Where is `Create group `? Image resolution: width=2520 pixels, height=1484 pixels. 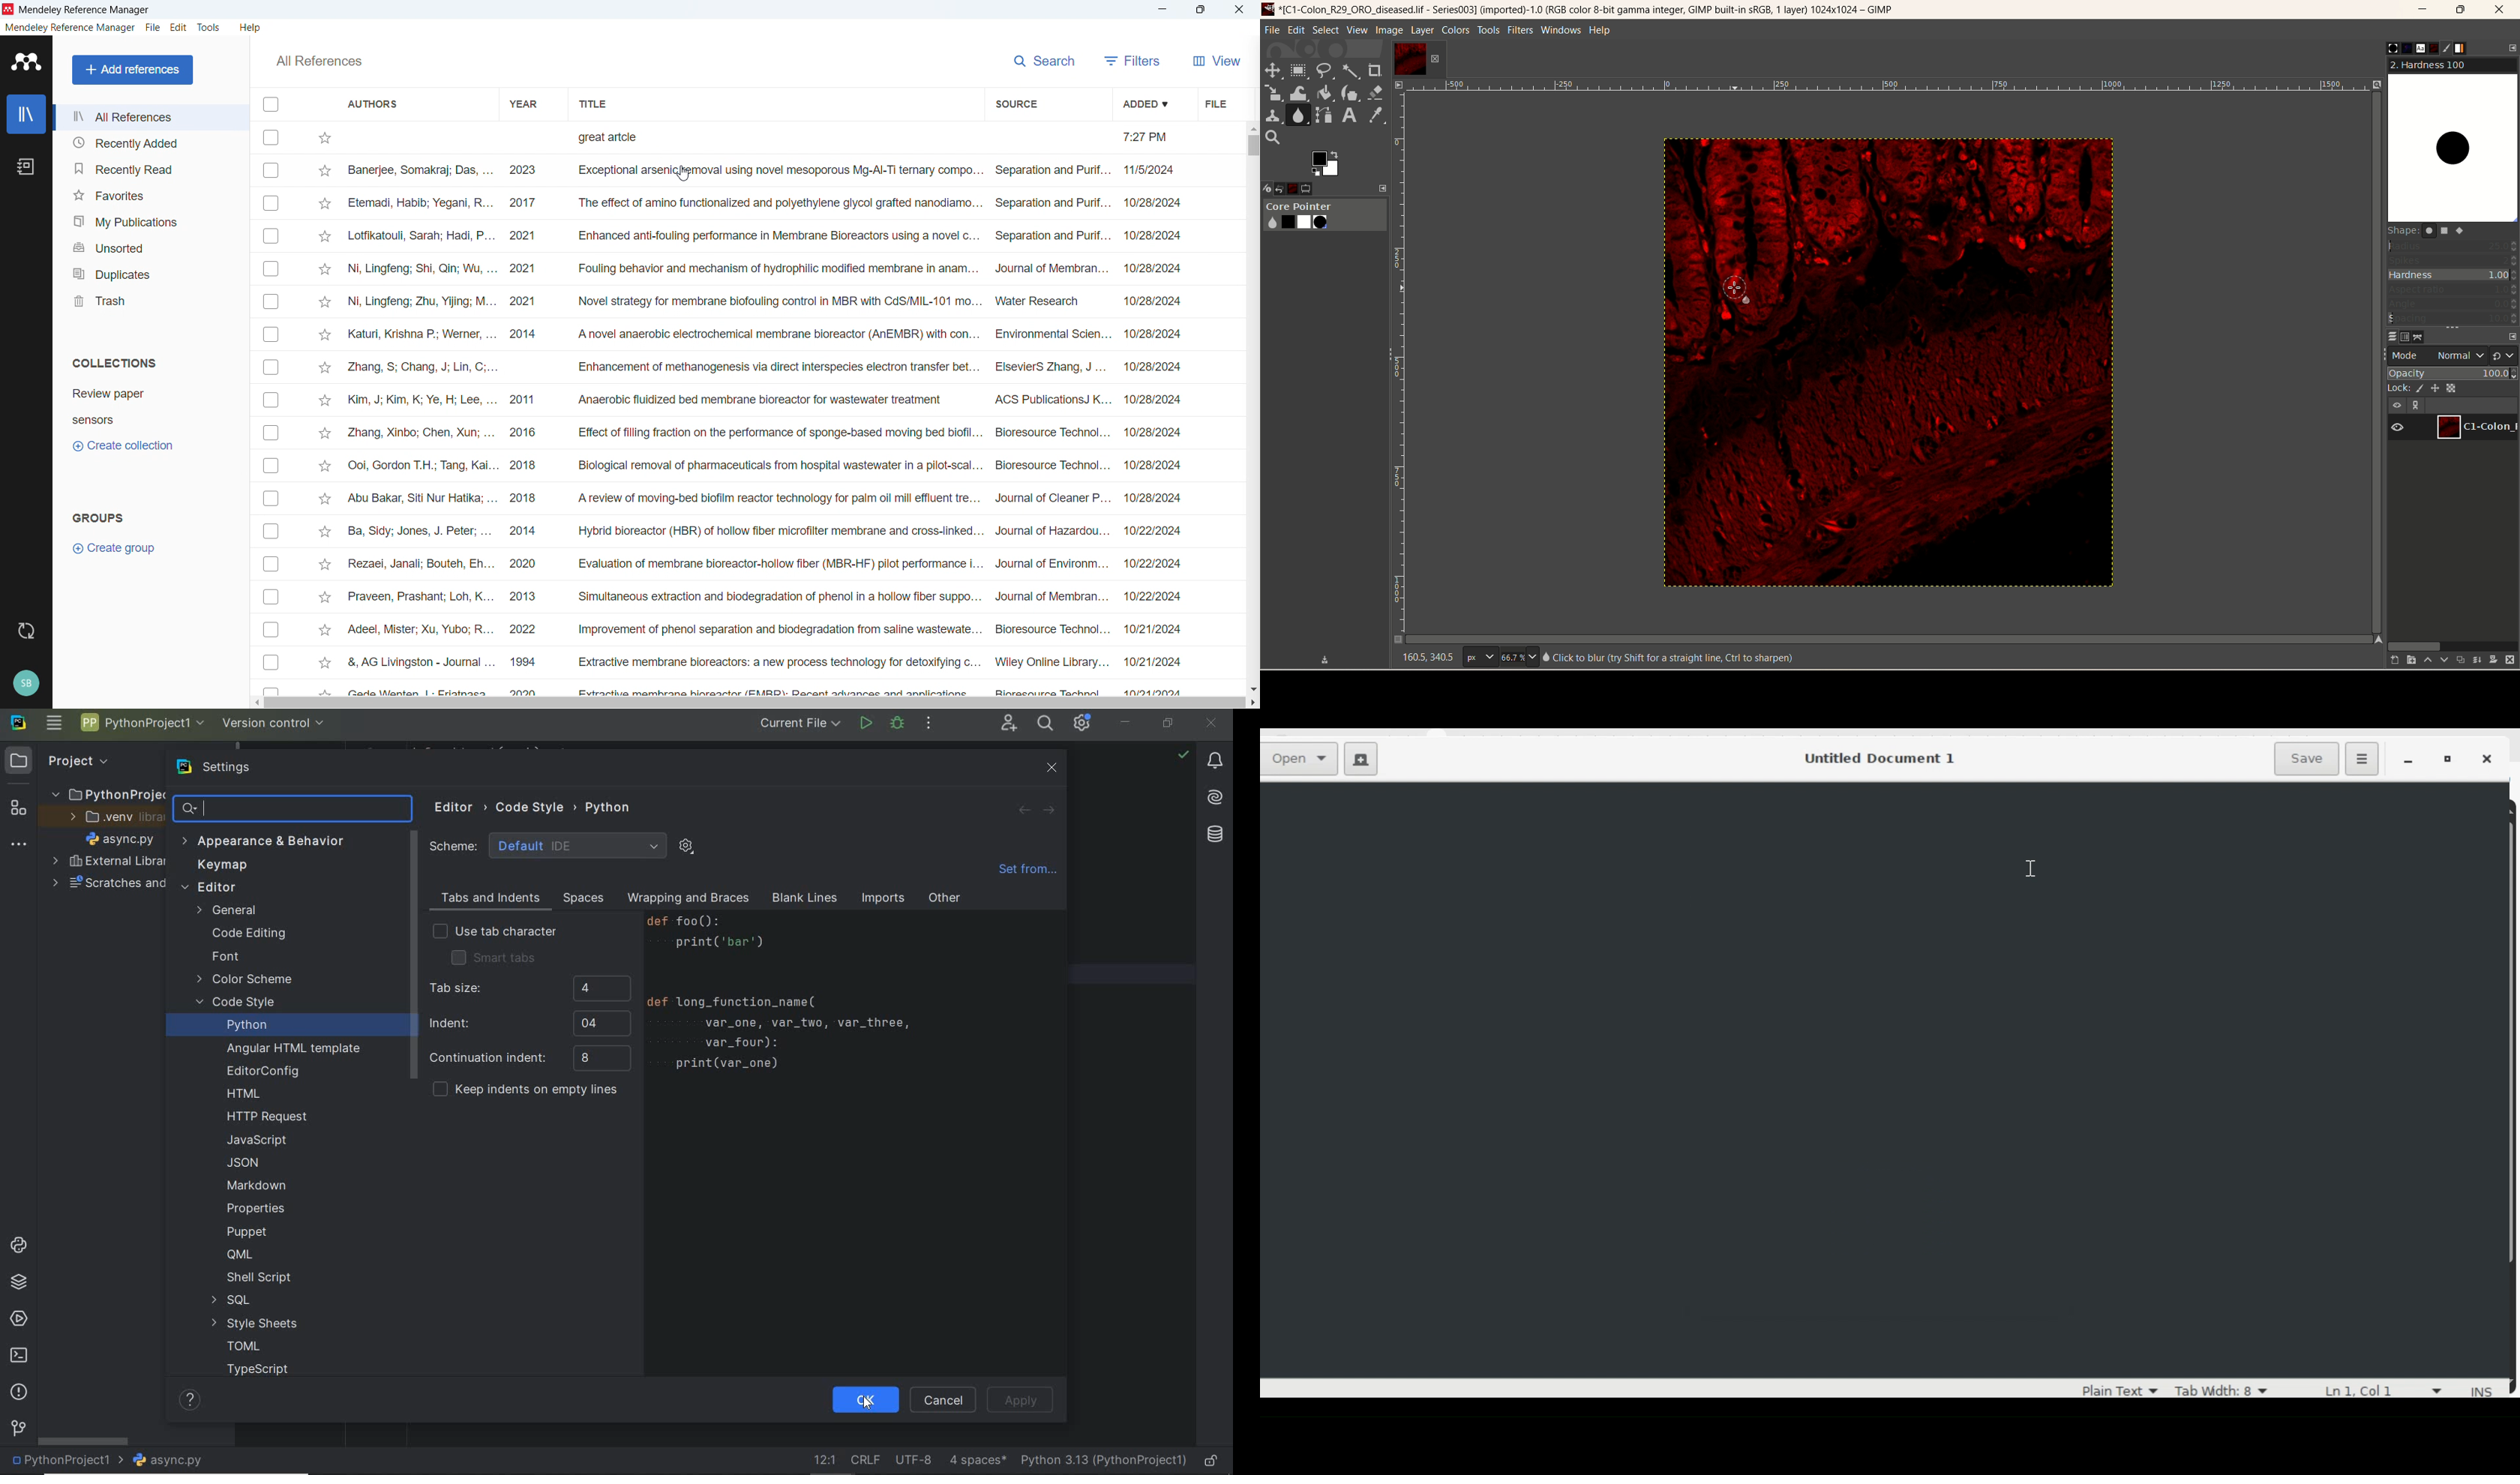
Create group  is located at coordinates (116, 548).